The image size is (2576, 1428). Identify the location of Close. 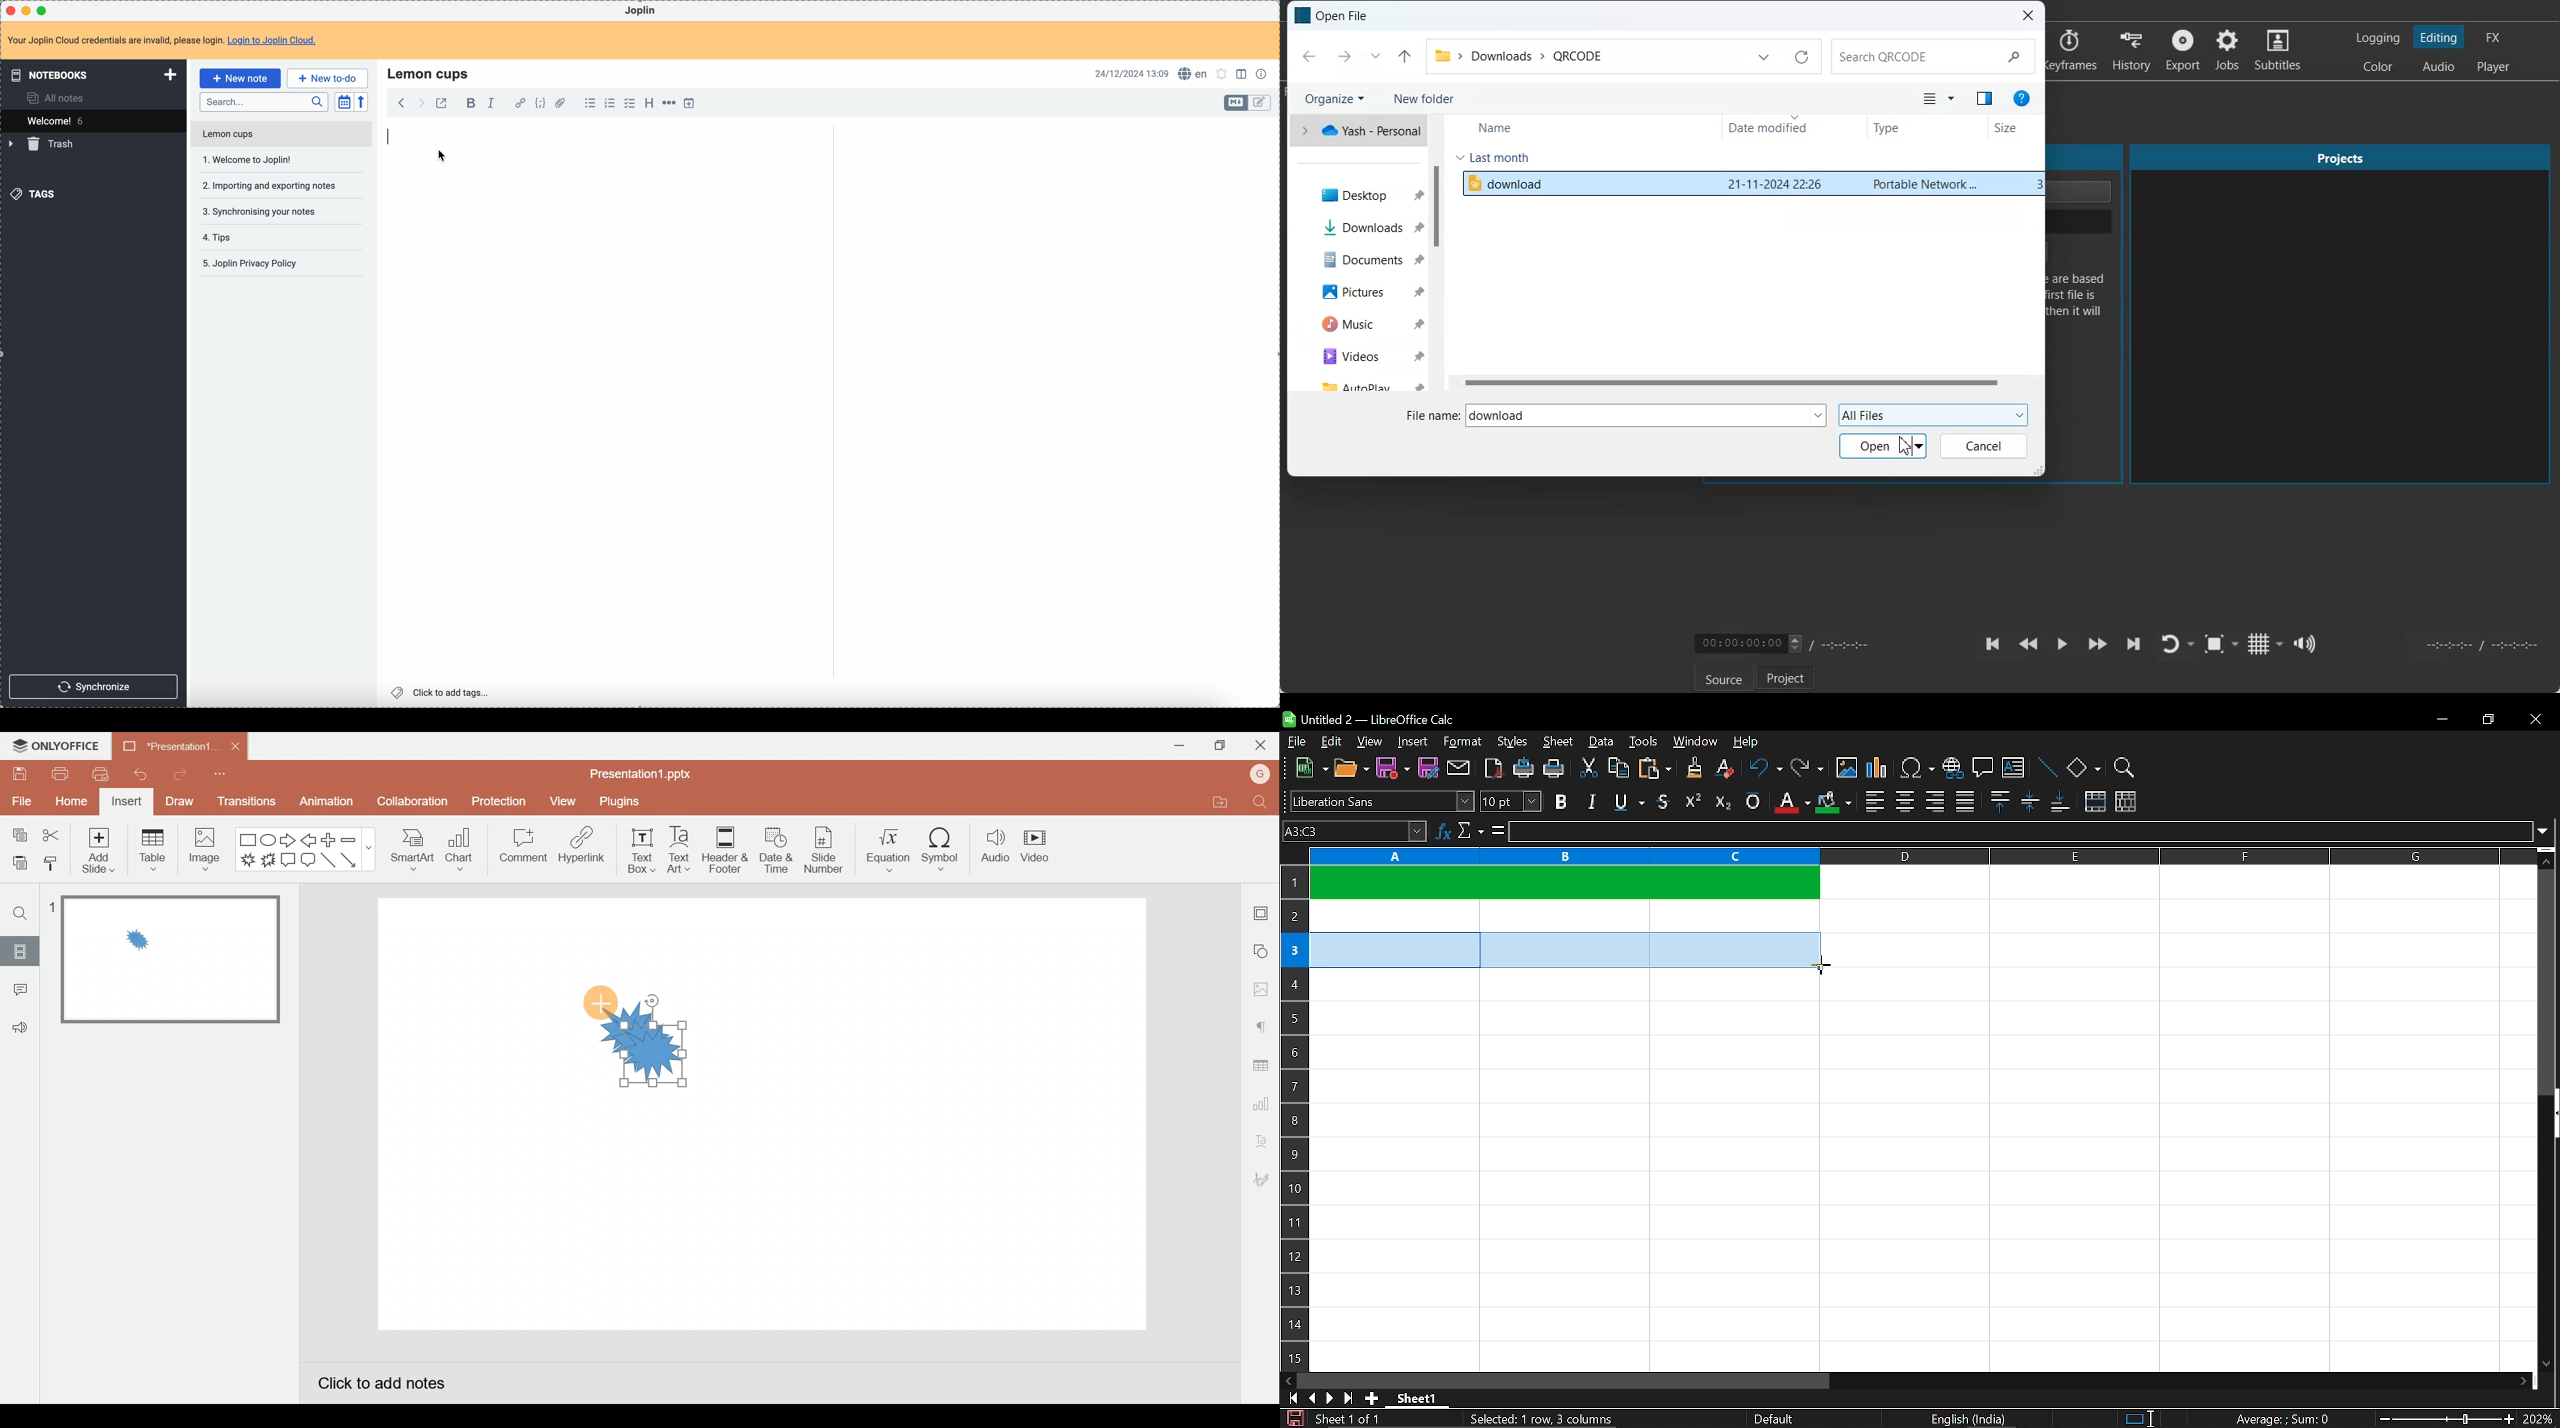
(237, 746).